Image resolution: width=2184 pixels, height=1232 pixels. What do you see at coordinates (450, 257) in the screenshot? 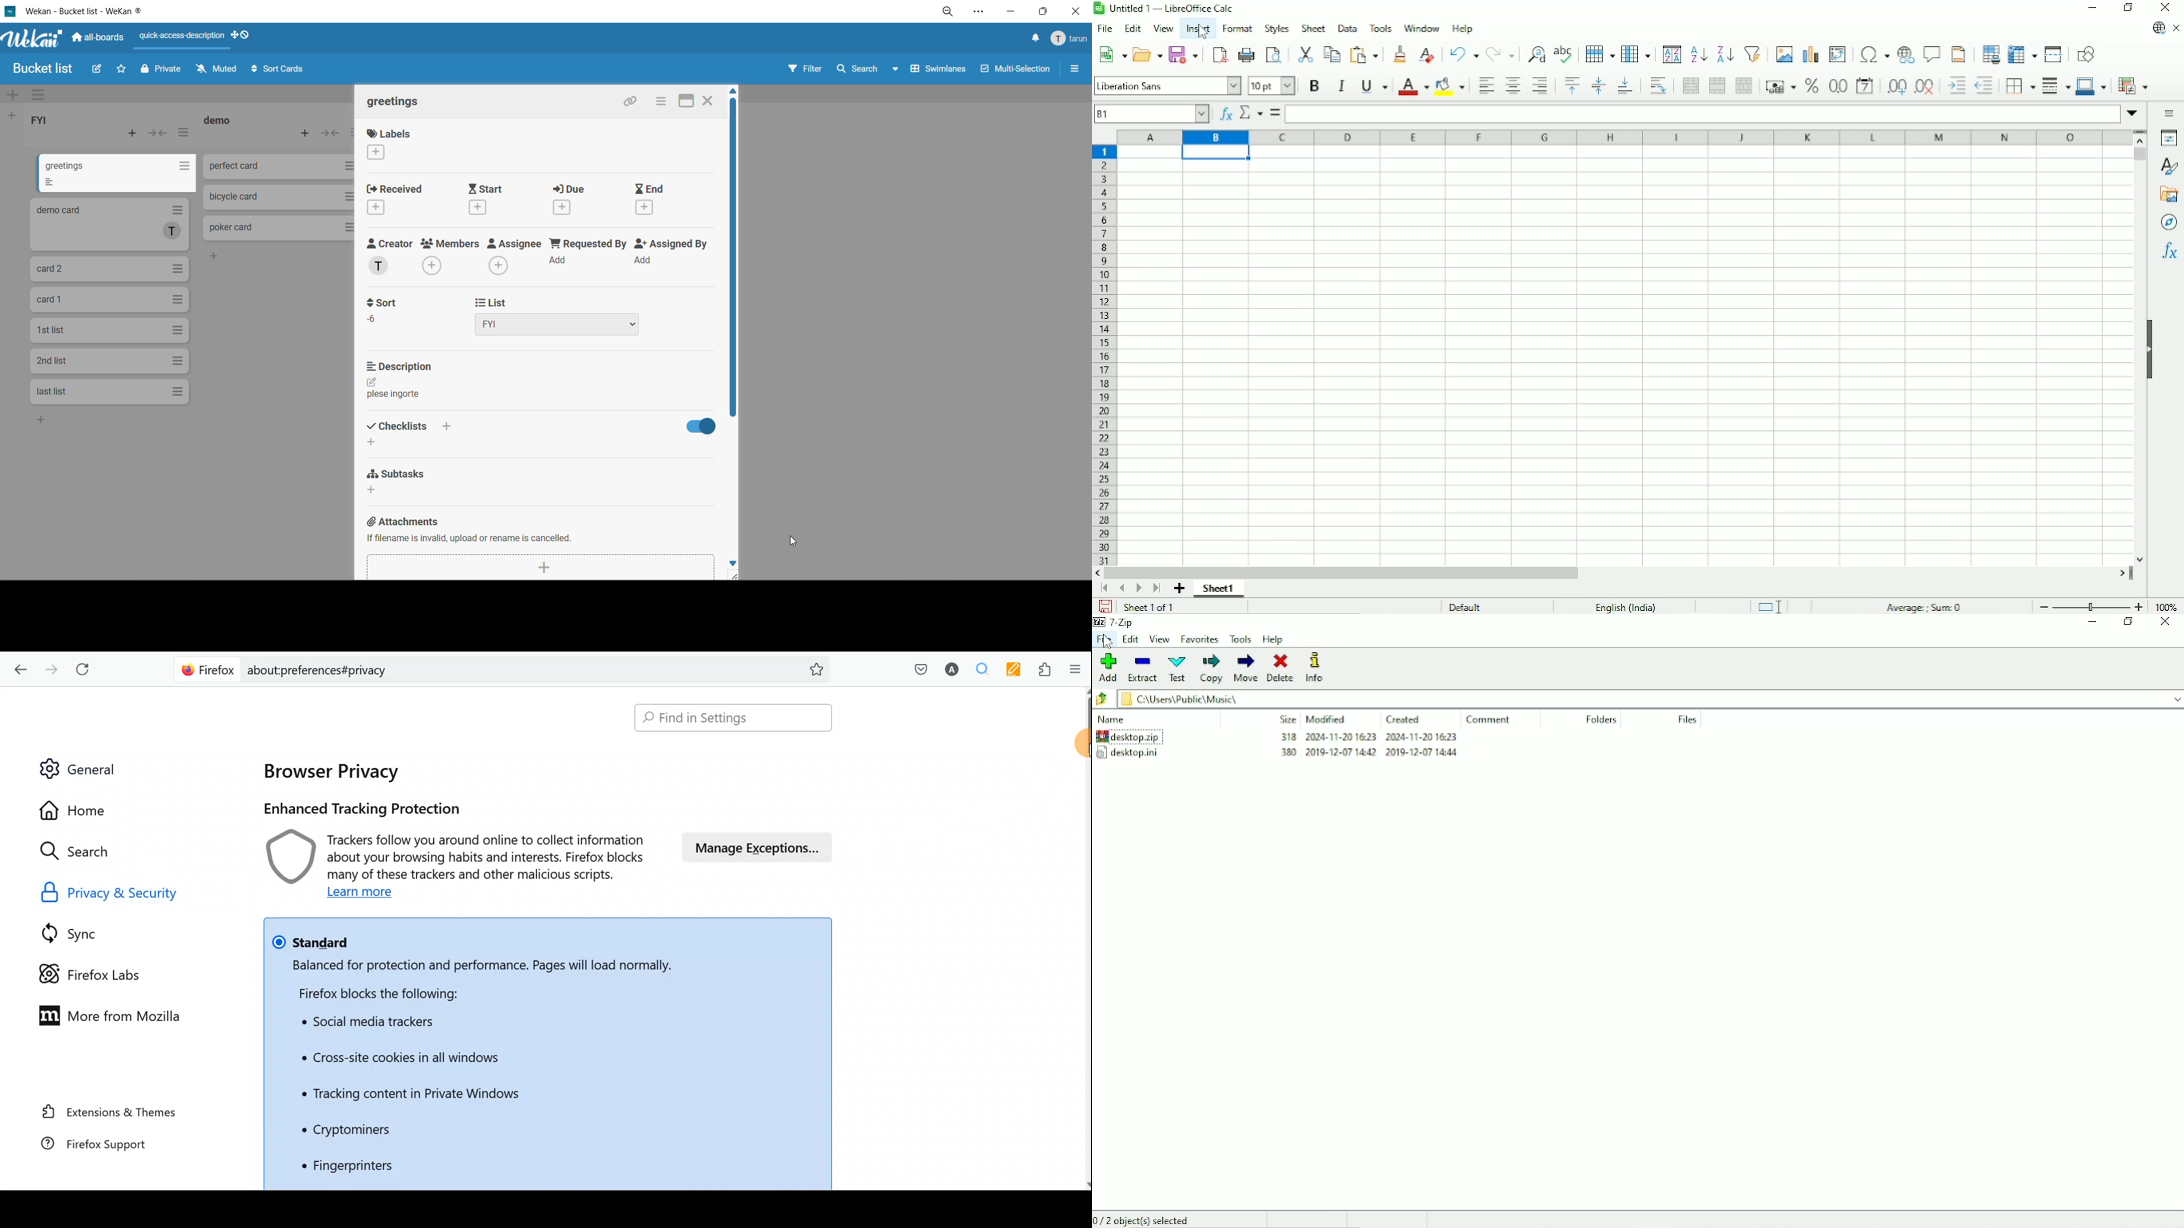
I see `members` at bounding box center [450, 257].